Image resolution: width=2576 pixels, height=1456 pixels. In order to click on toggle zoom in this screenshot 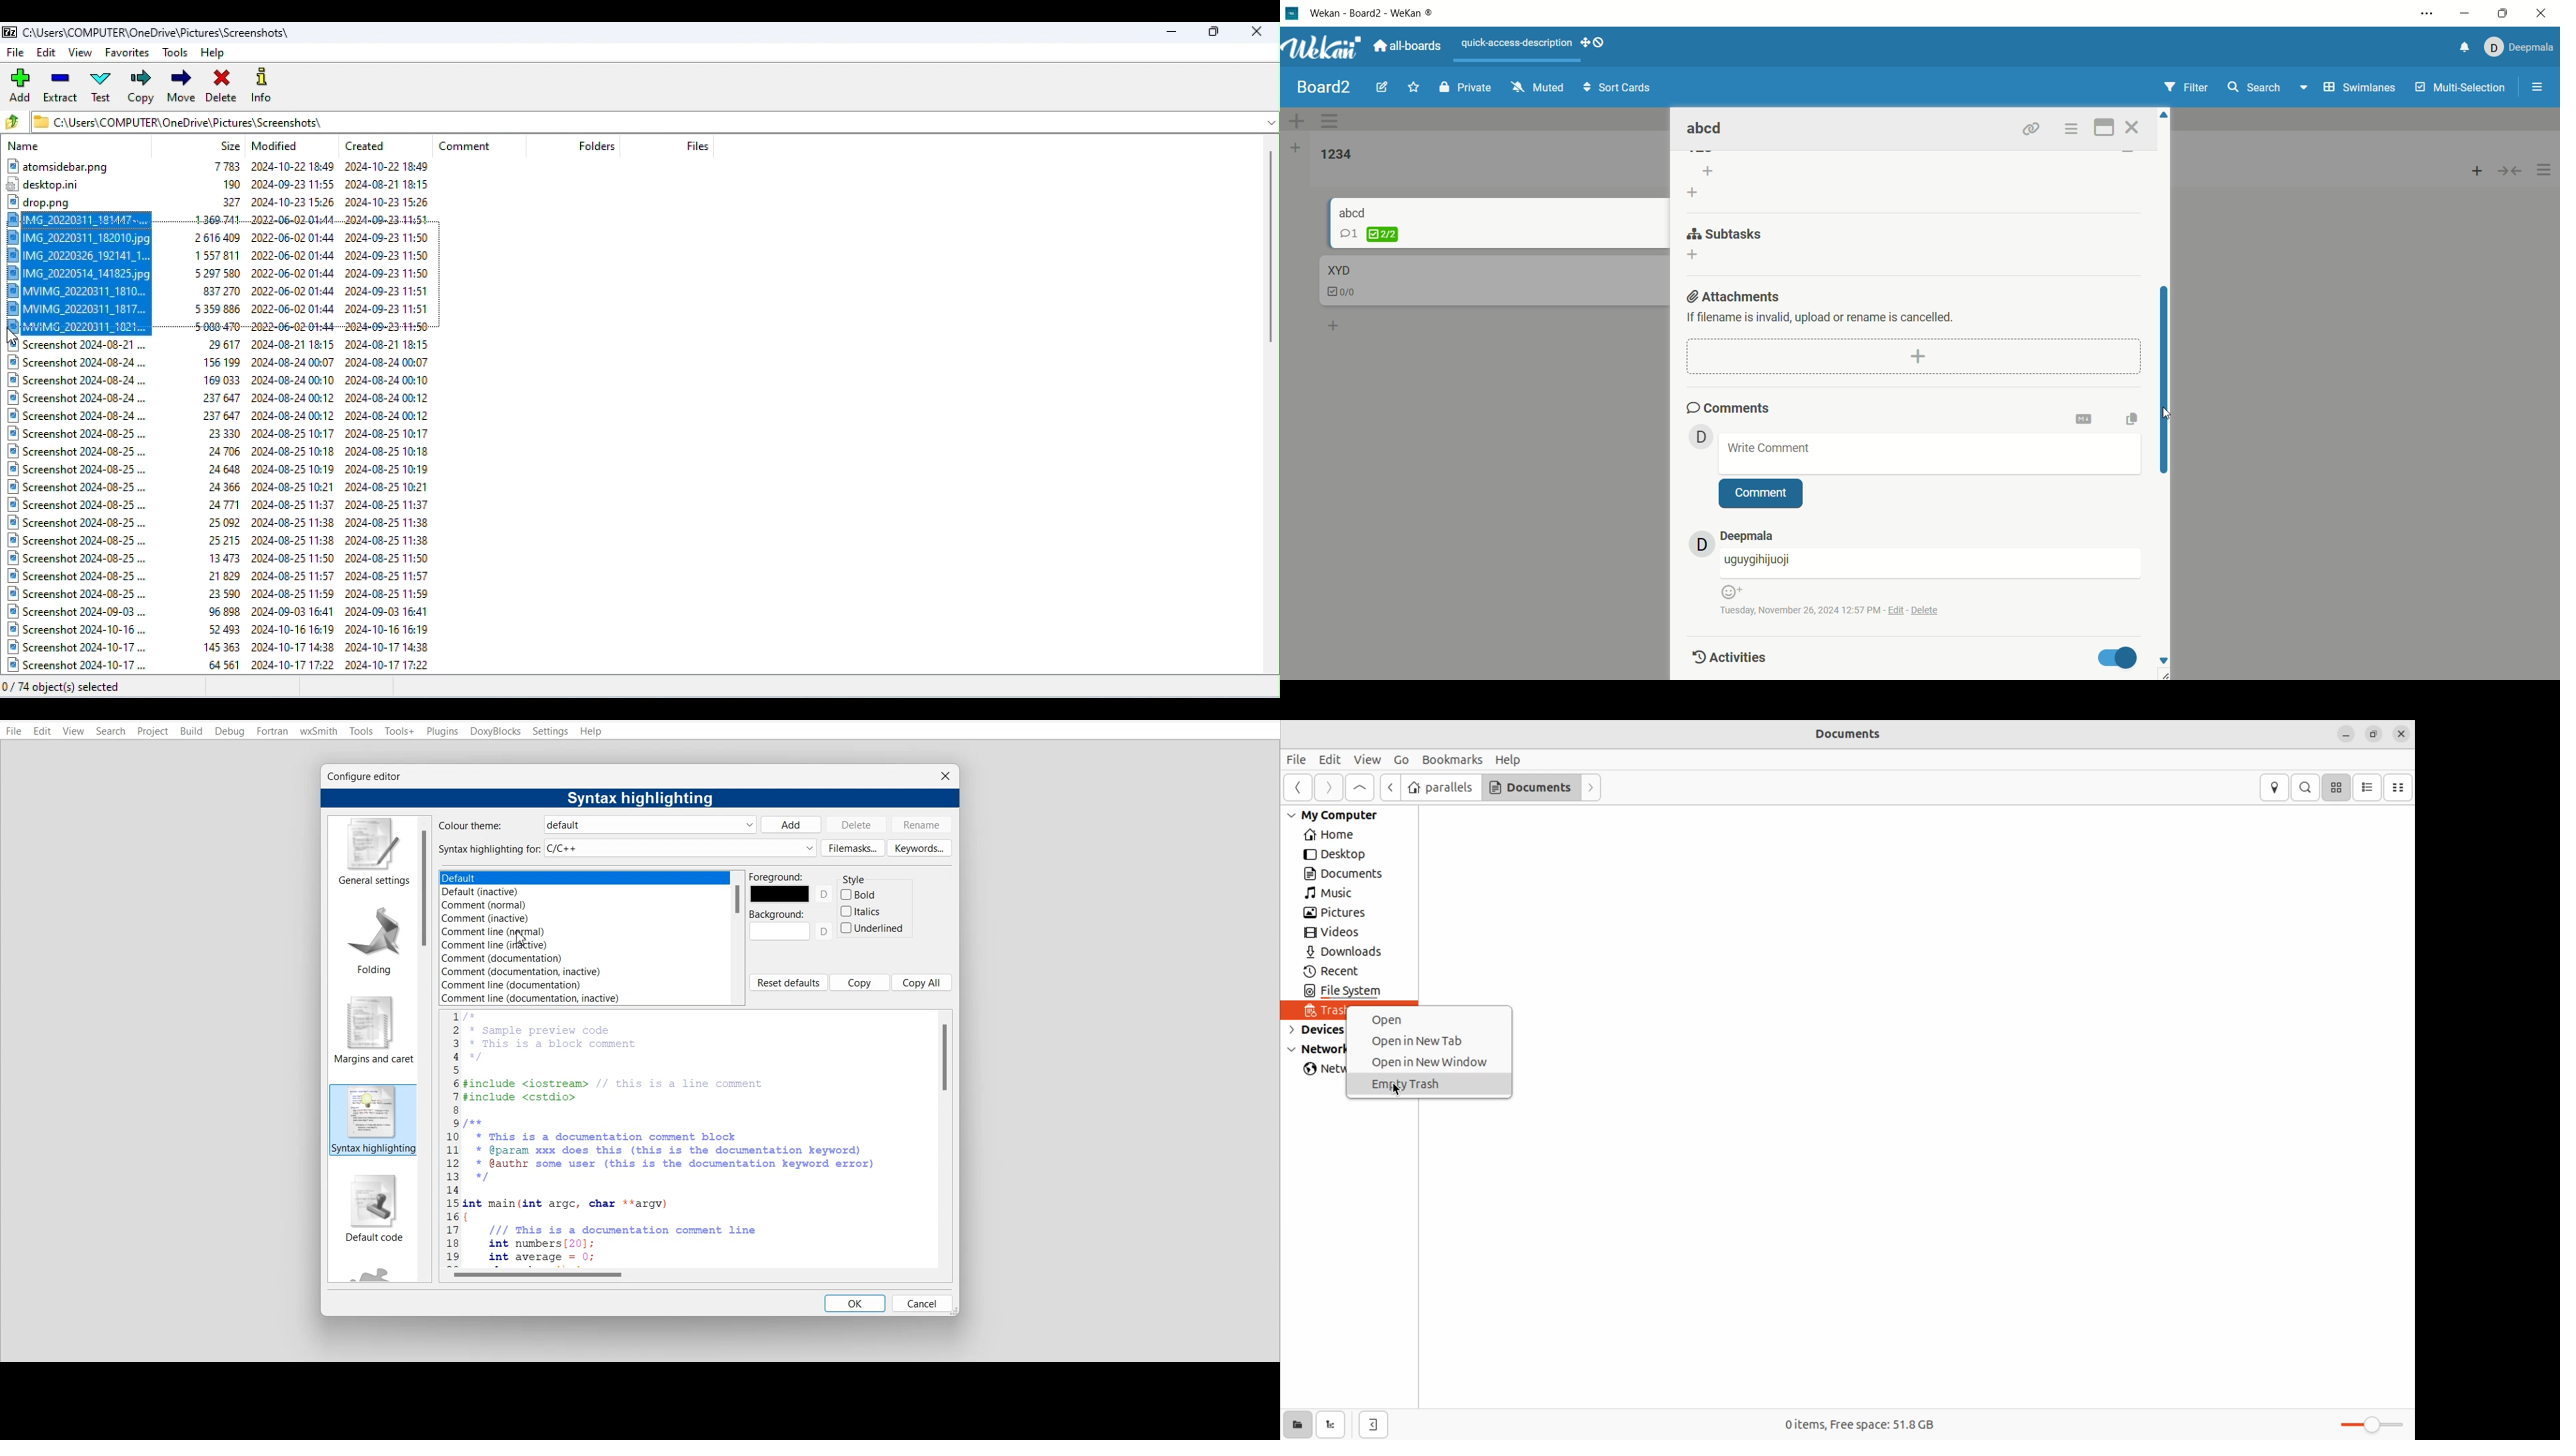, I will do `click(2369, 1420)`.